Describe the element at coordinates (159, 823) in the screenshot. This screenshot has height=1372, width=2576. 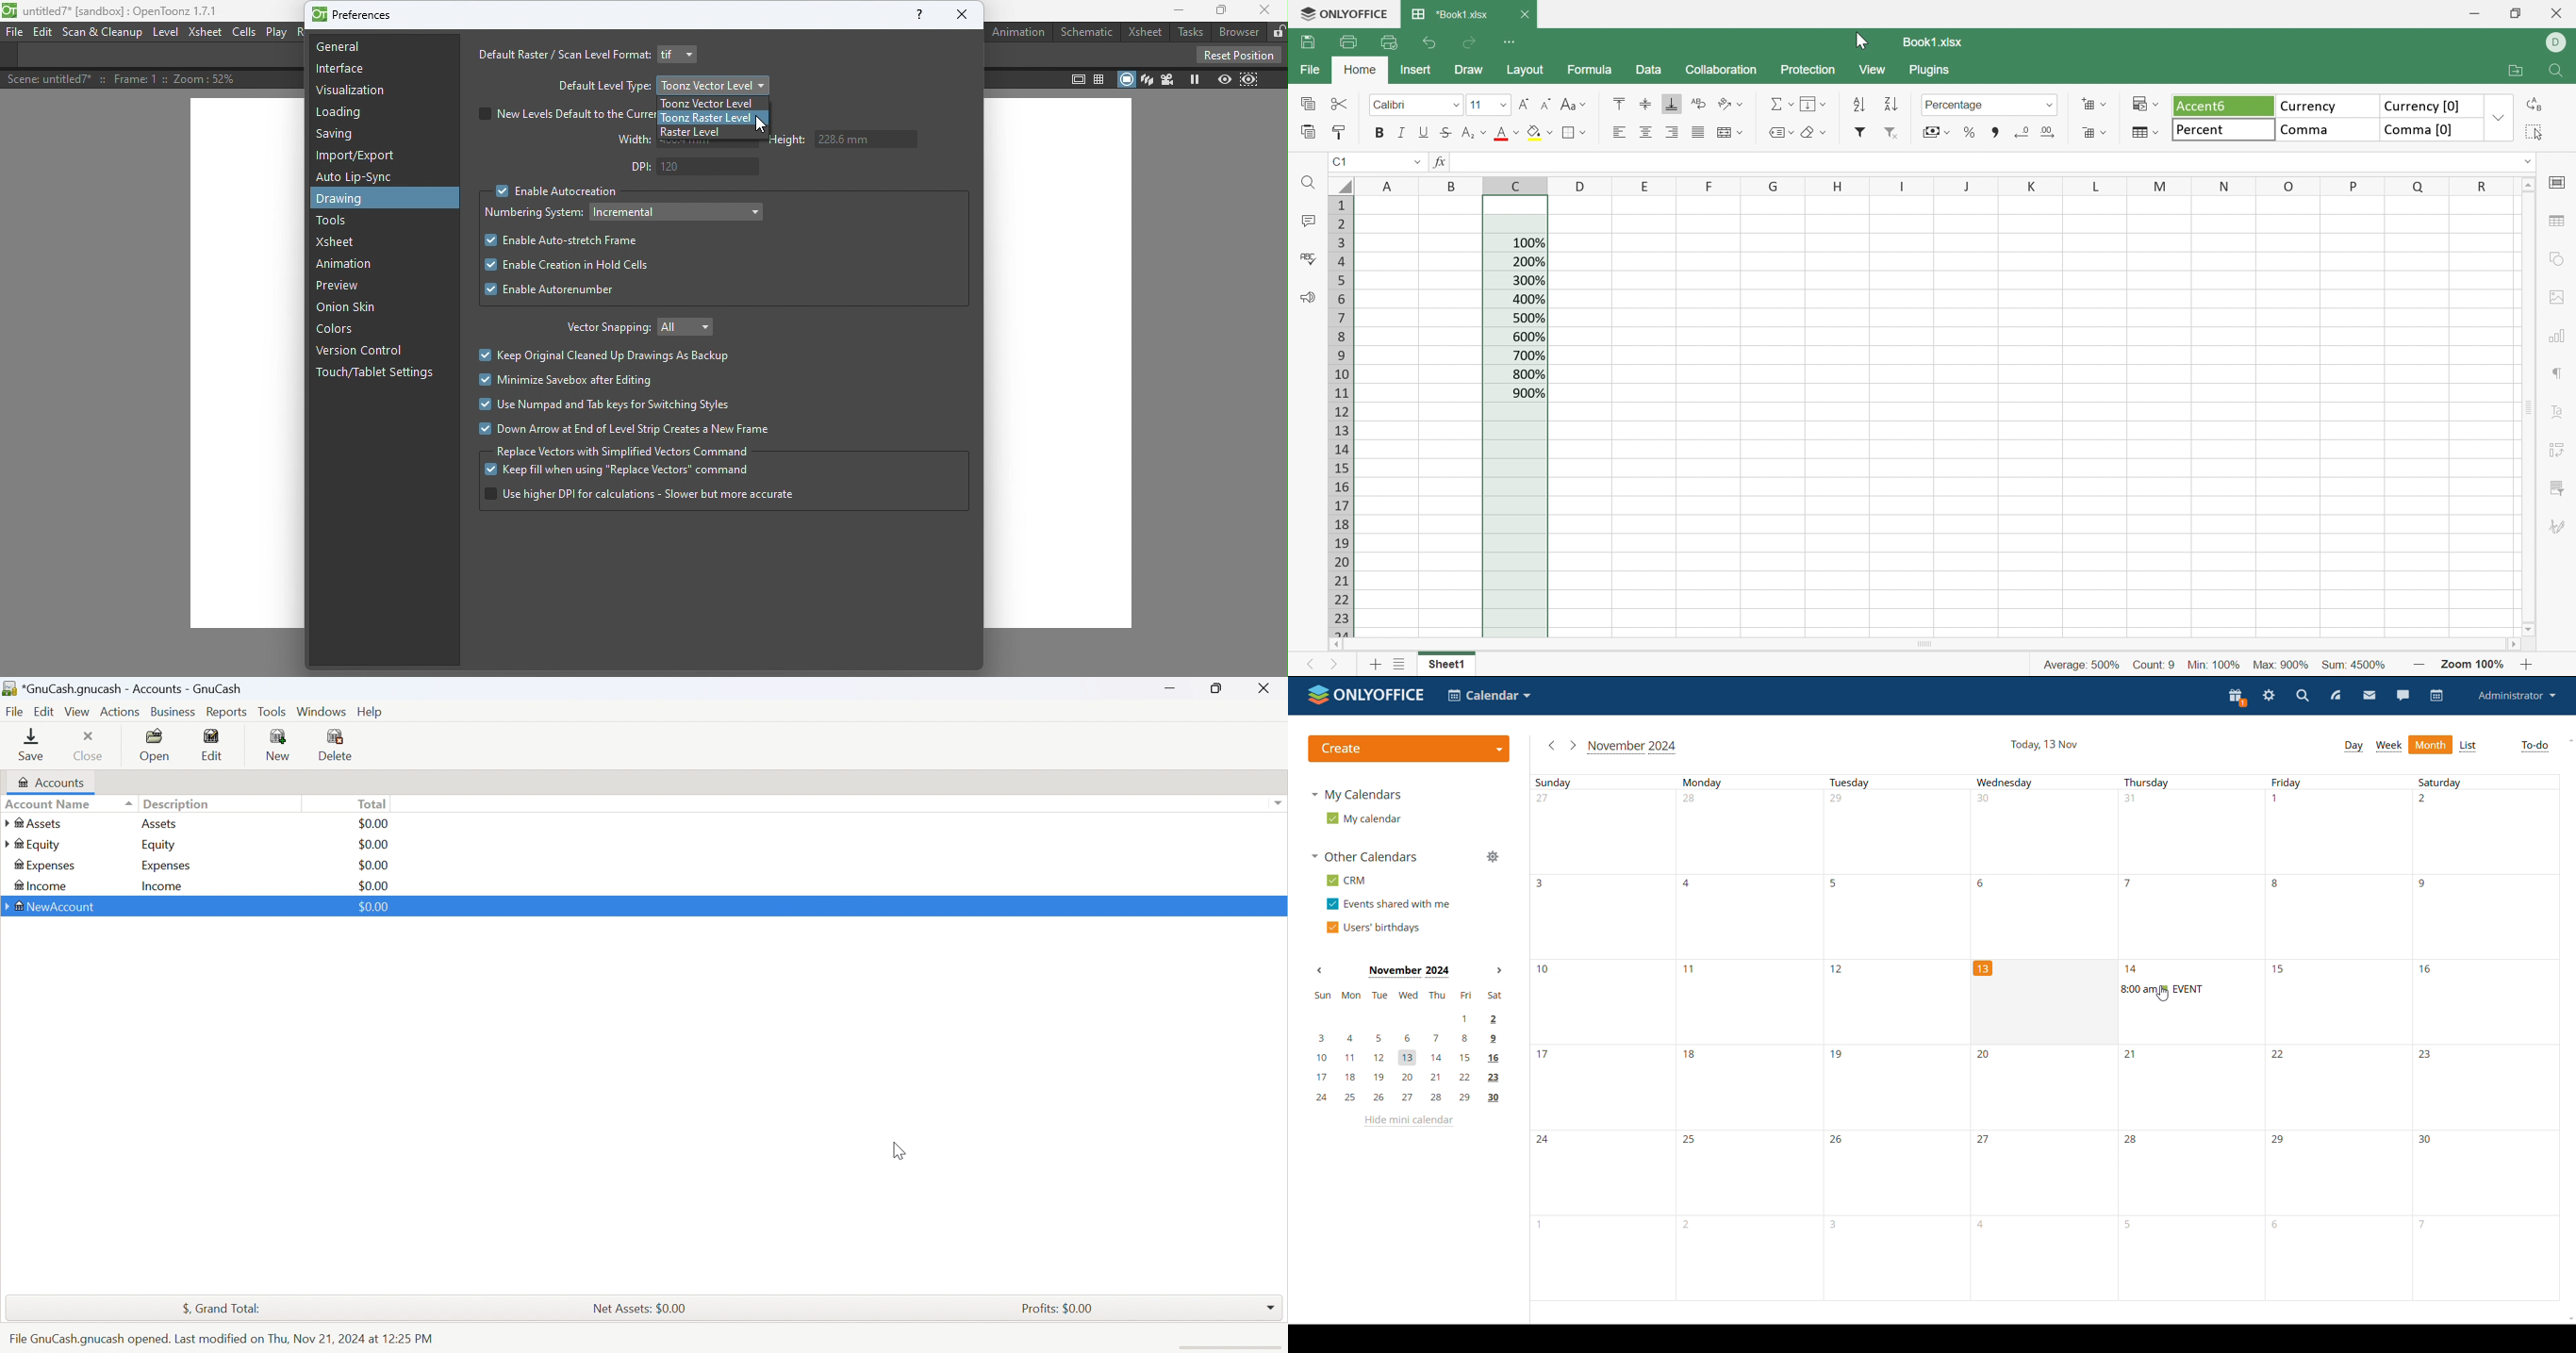
I see `Assets` at that location.